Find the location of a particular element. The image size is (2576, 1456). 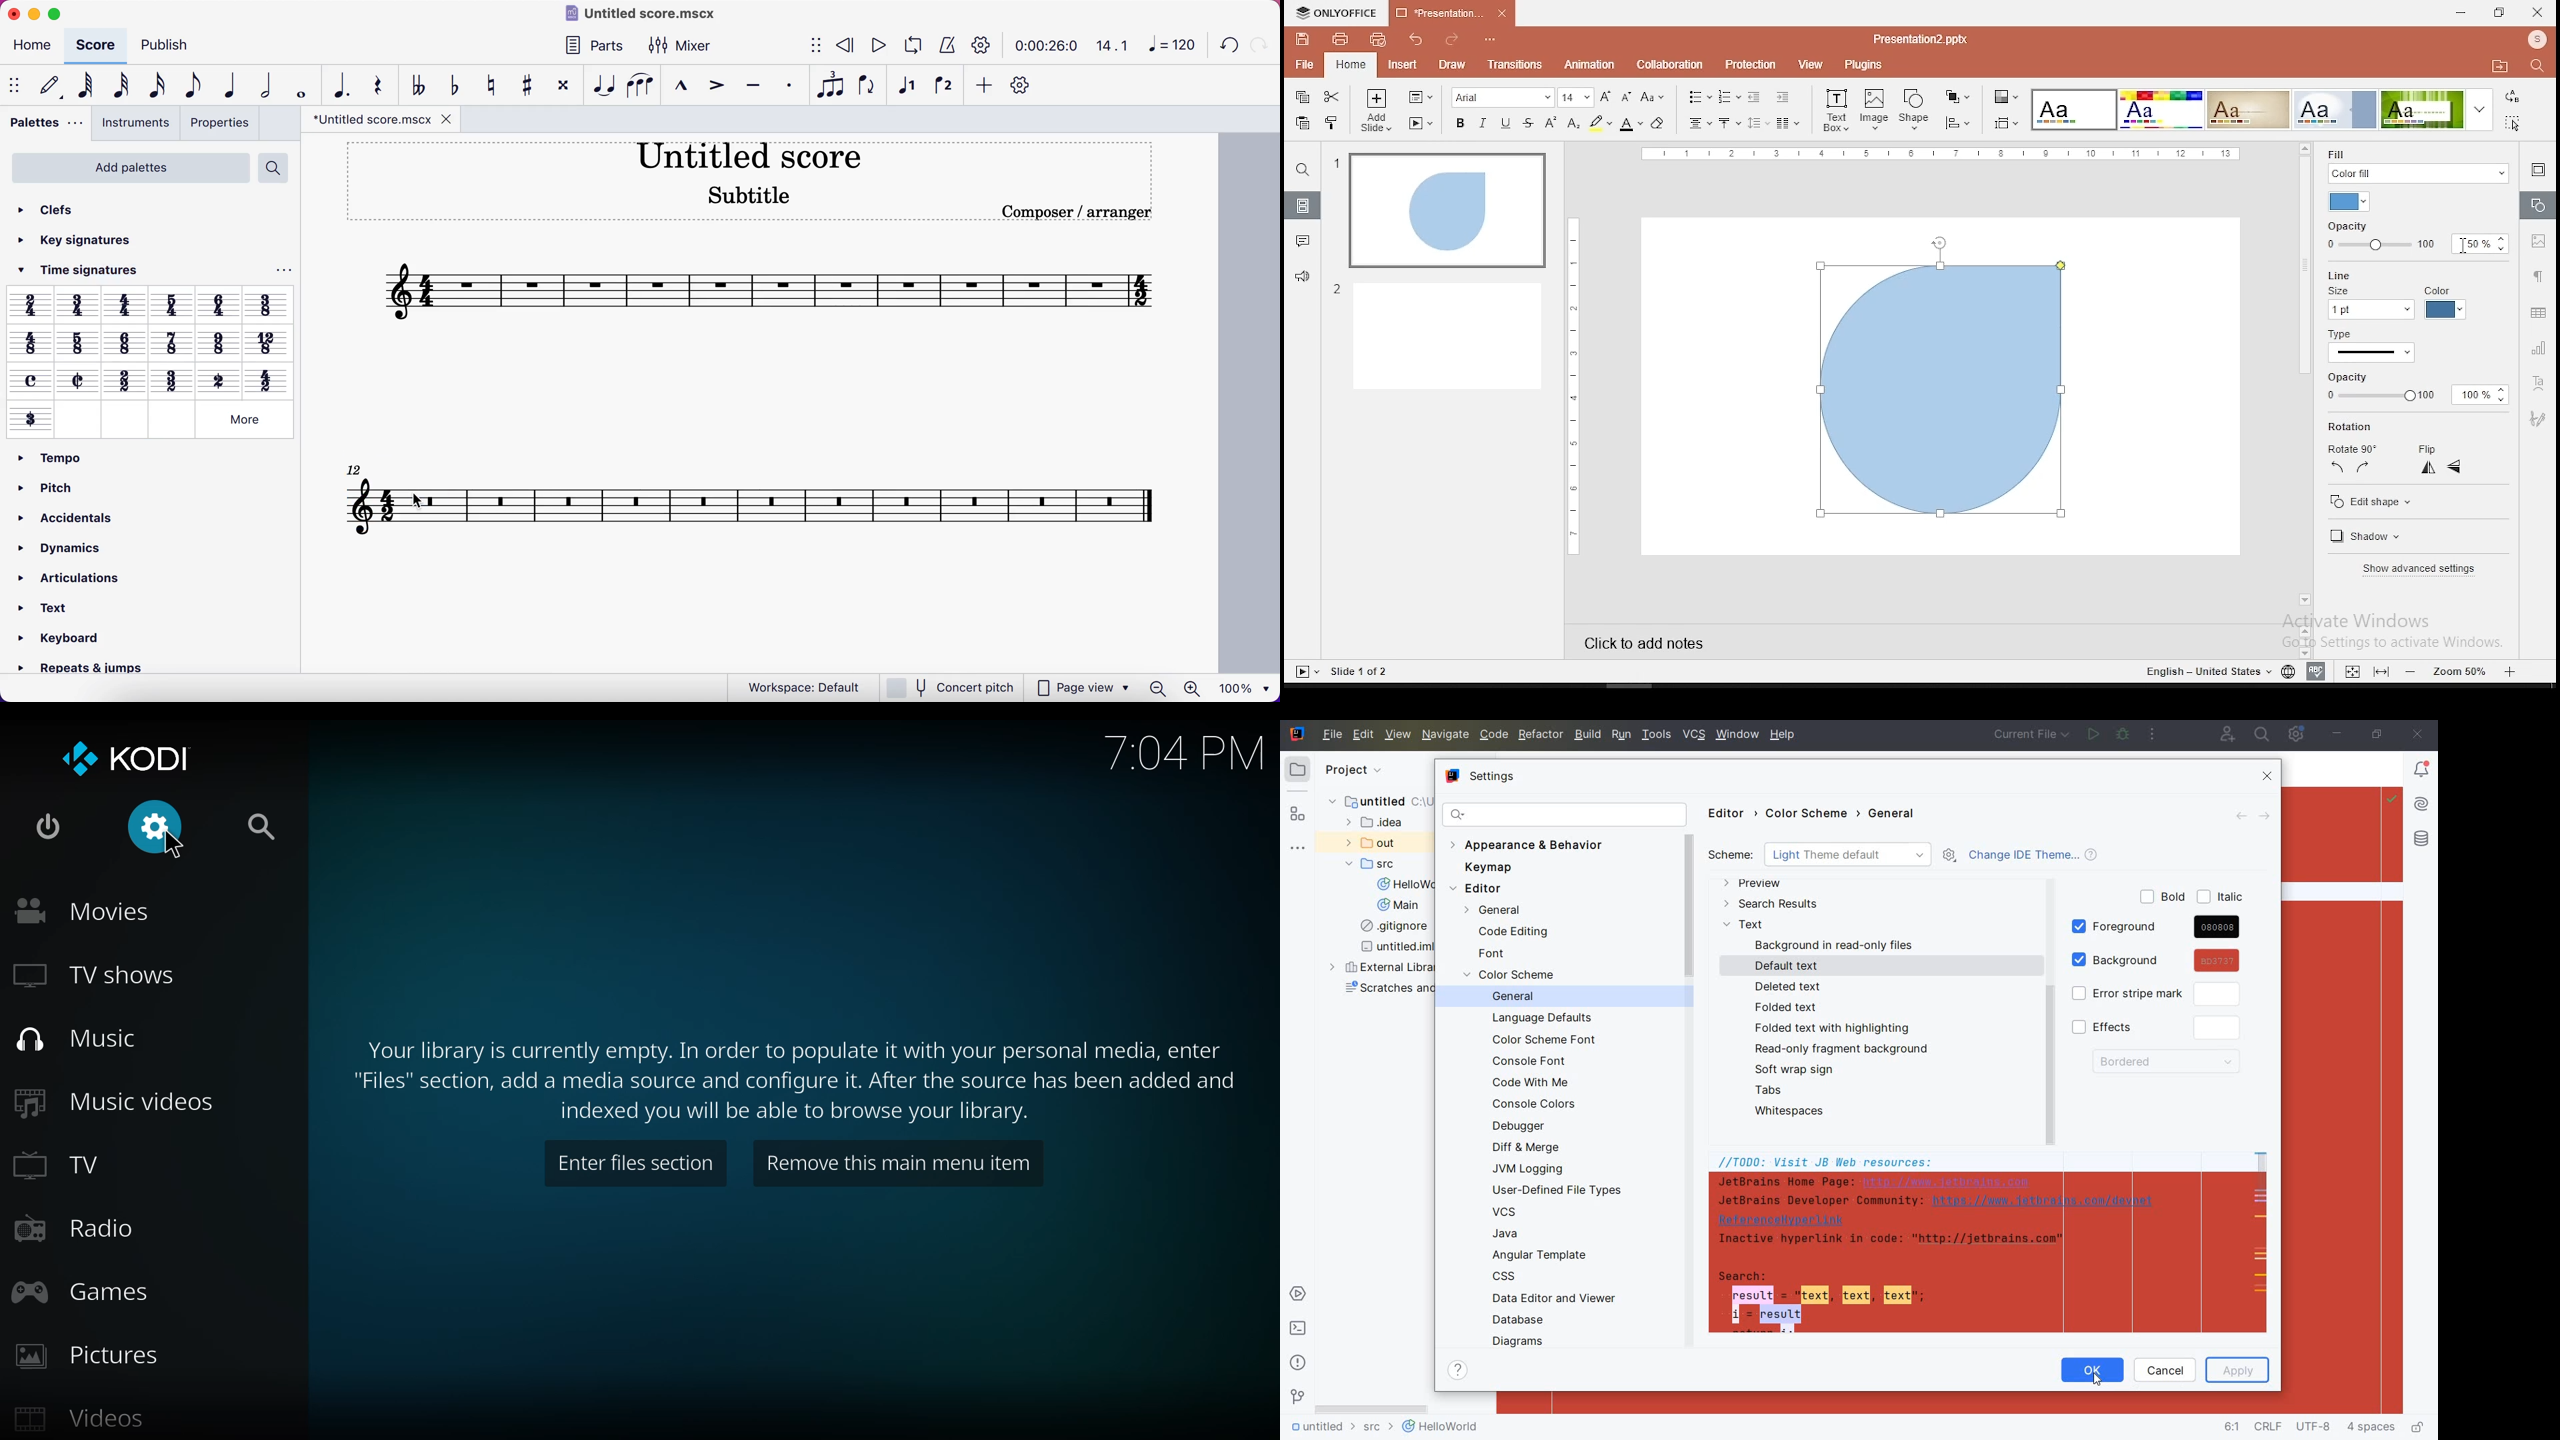

Composer / arranger is located at coordinates (1074, 212).